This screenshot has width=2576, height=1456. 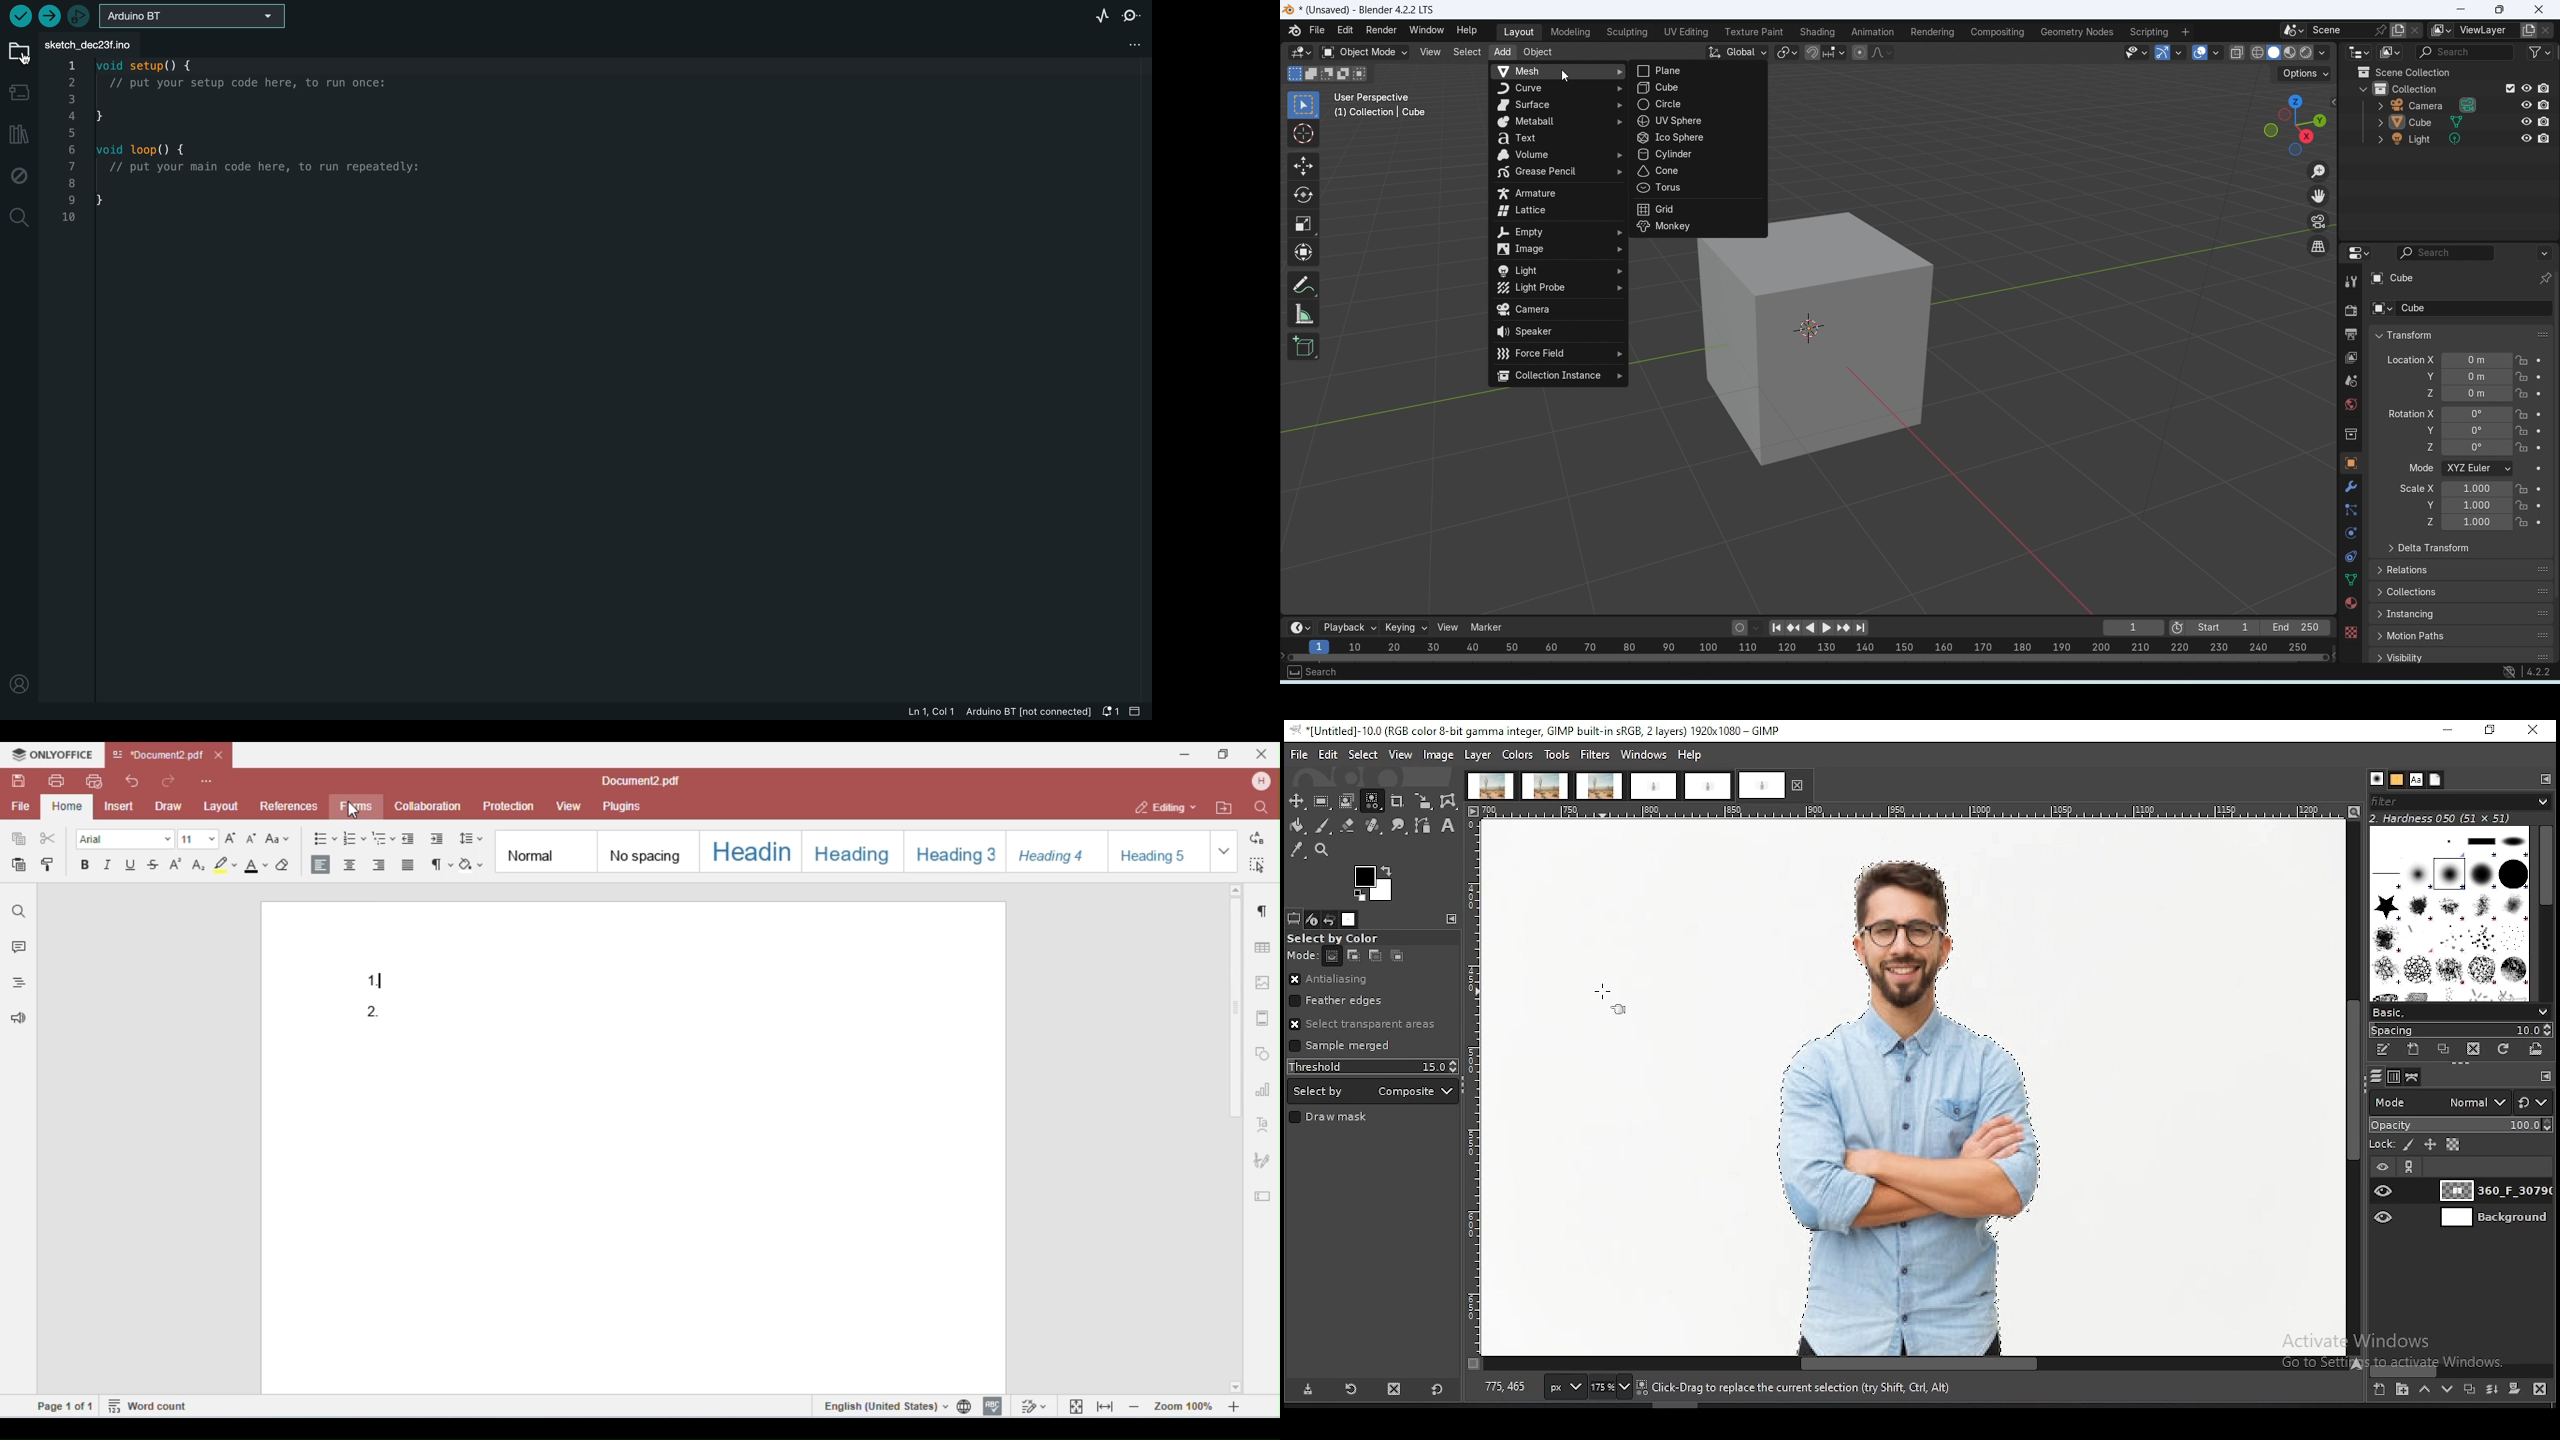 I want to click on layers, so click(x=2376, y=1077).